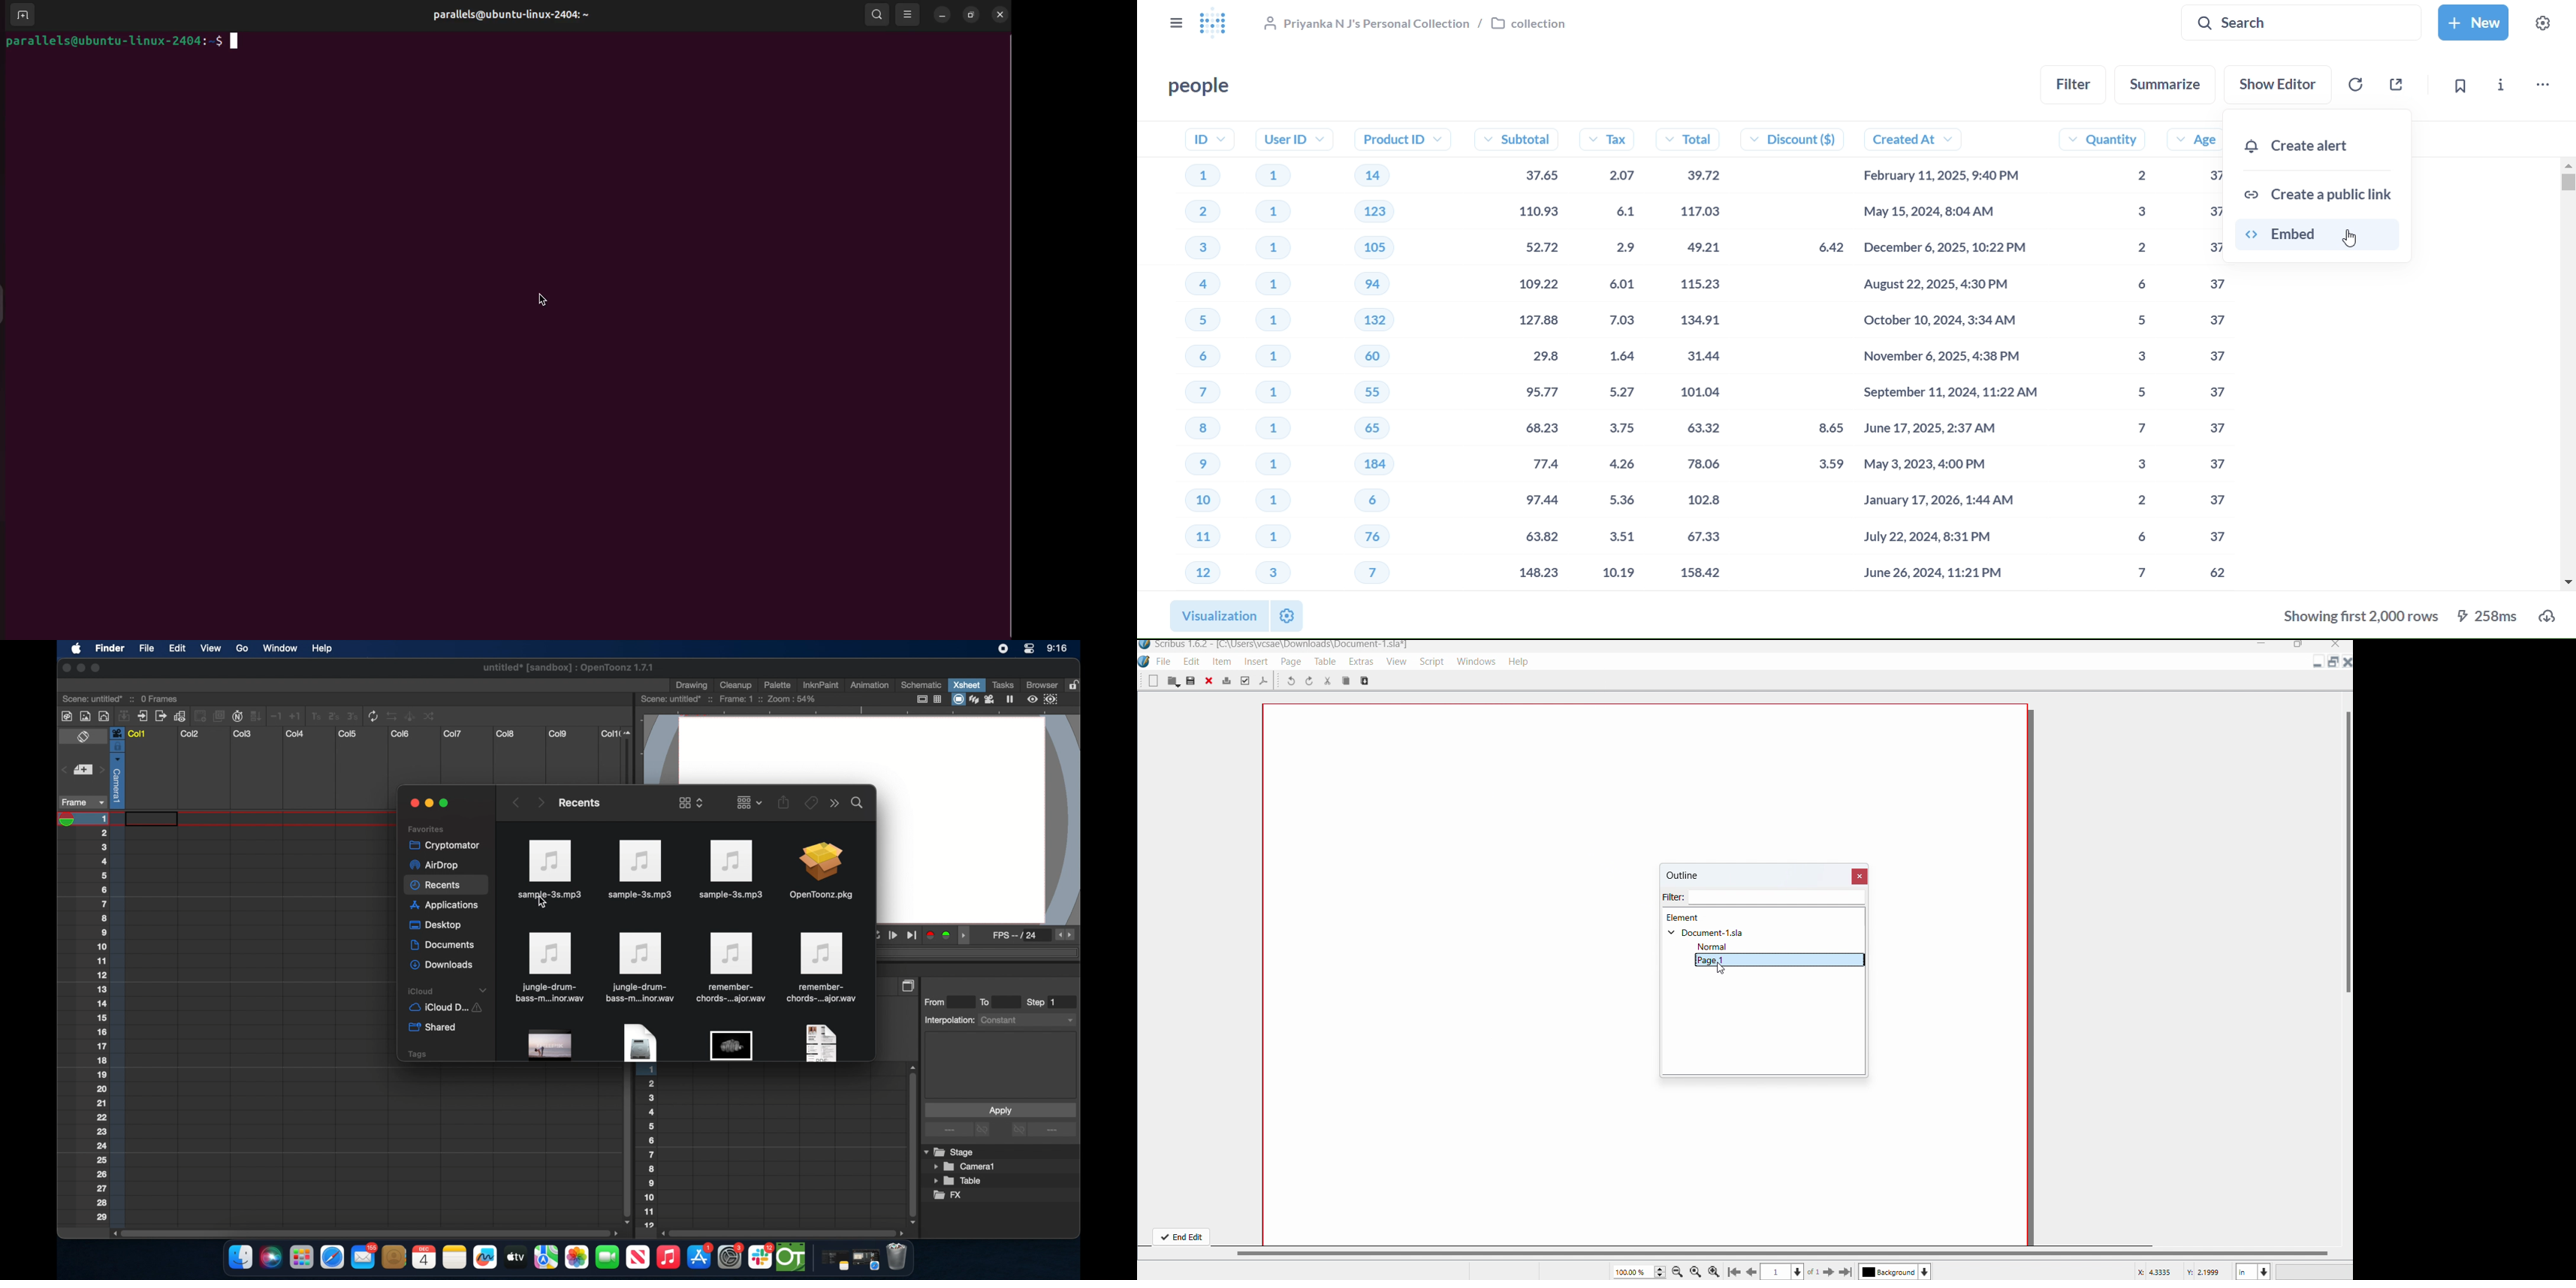  I want to click on scene, so click(729, 699).